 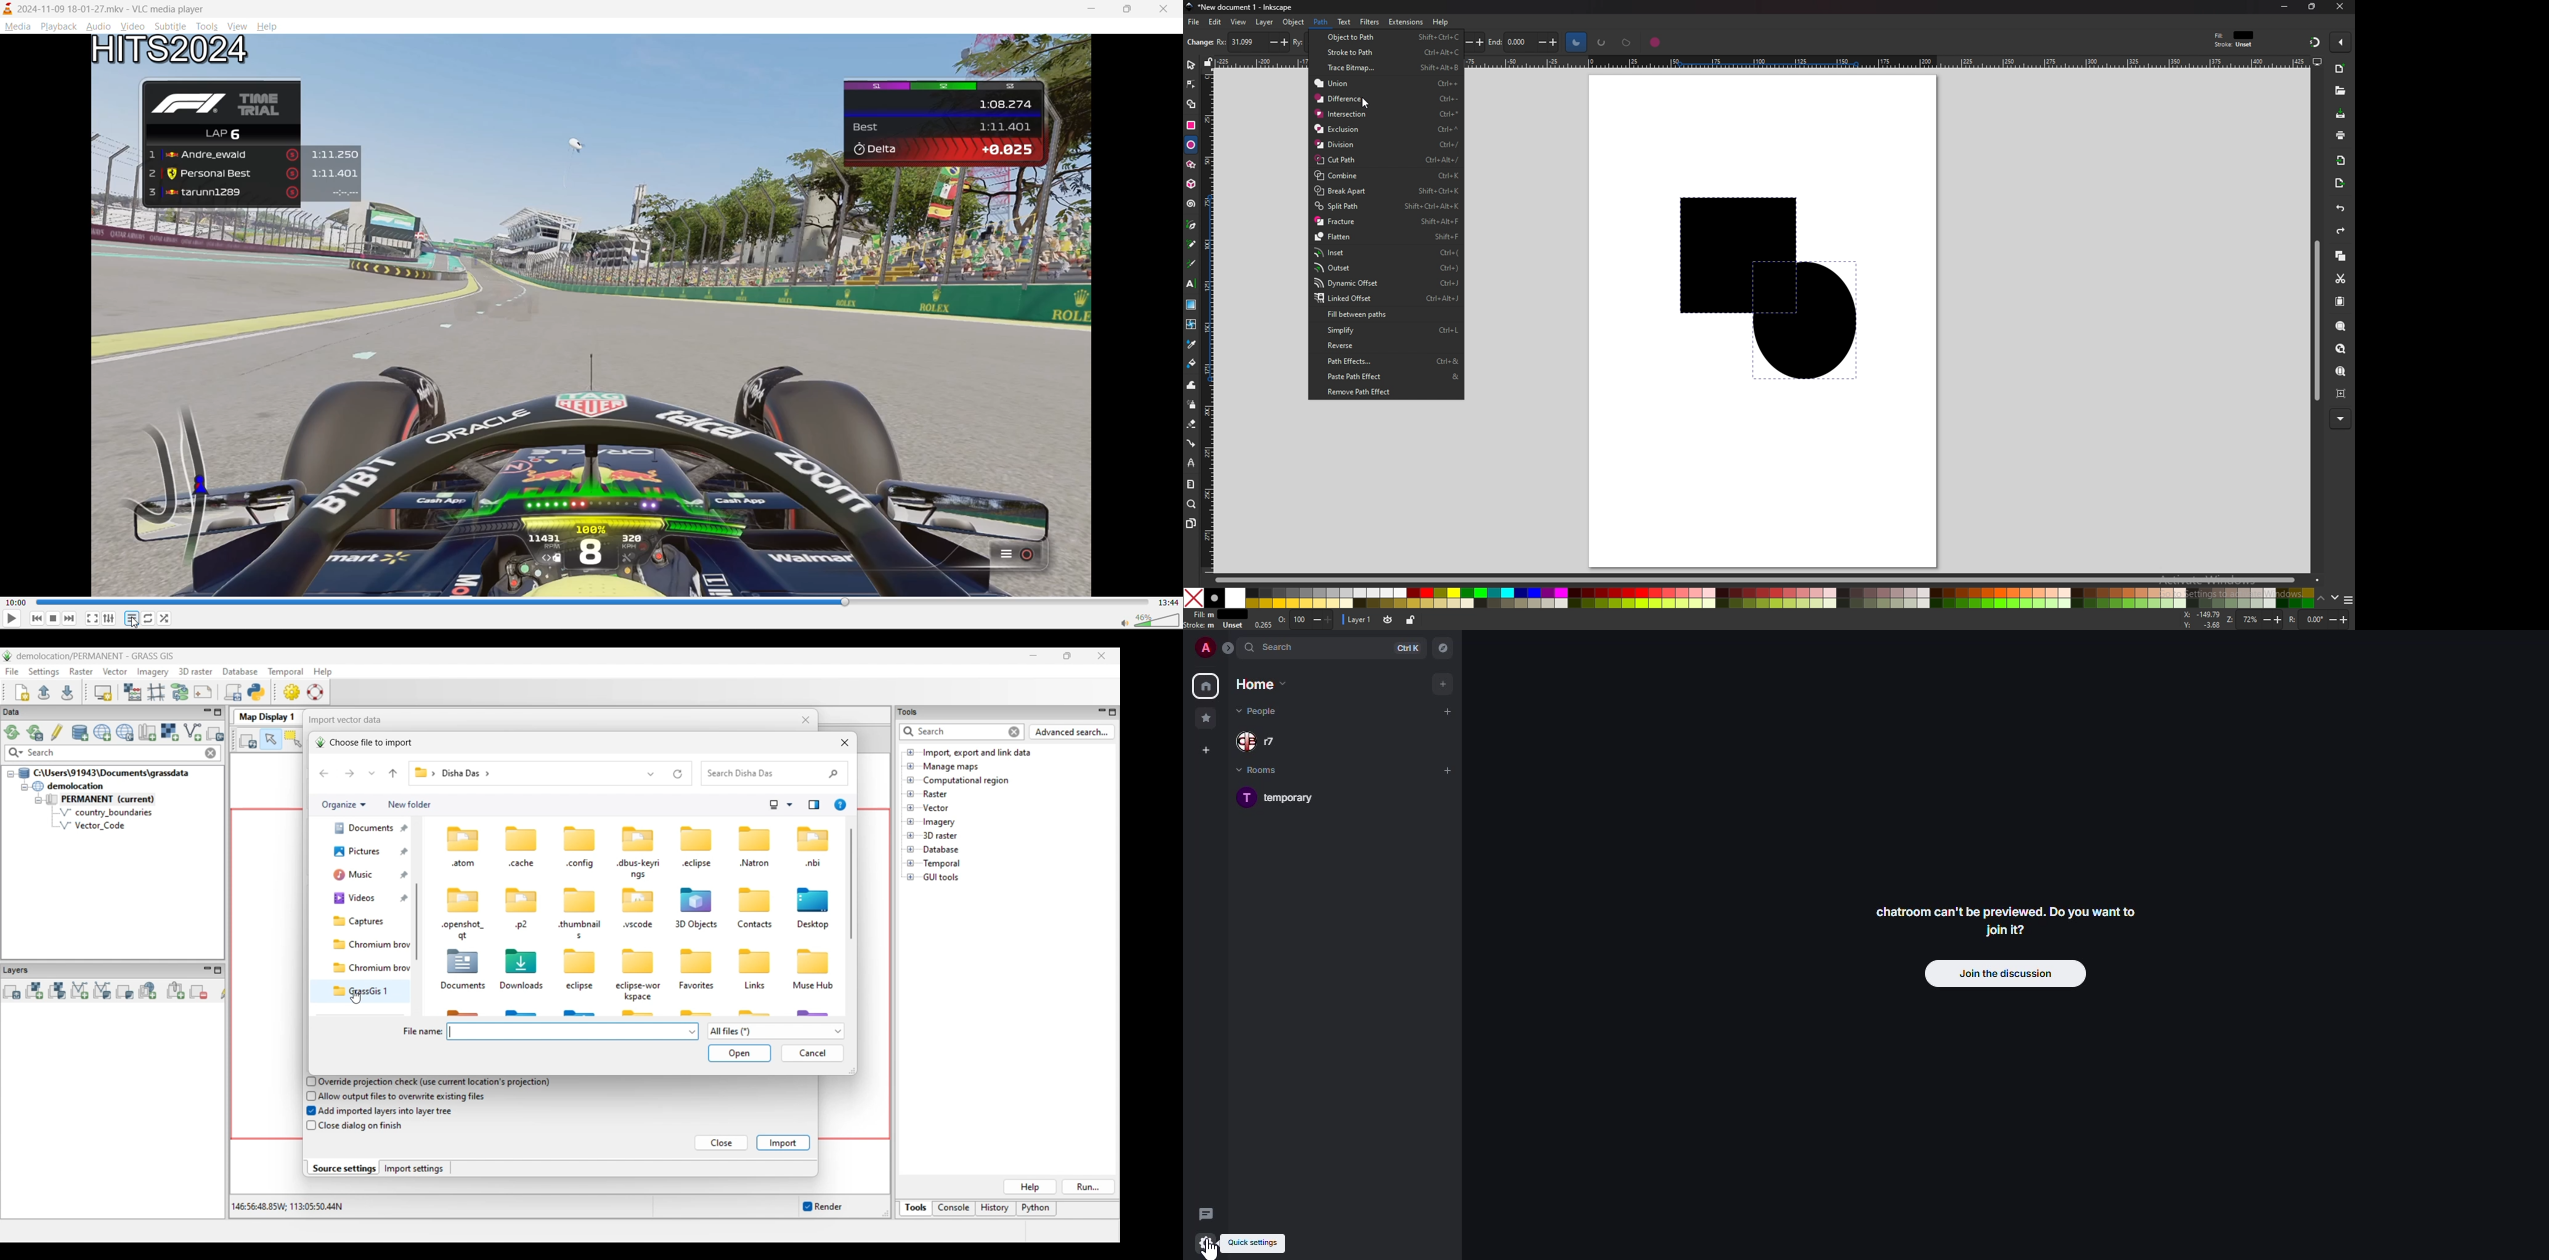 What do you see at coordinates (1387, 361) in the screenshot?
I see `Path Effects` at bounding box center [1387, 361].